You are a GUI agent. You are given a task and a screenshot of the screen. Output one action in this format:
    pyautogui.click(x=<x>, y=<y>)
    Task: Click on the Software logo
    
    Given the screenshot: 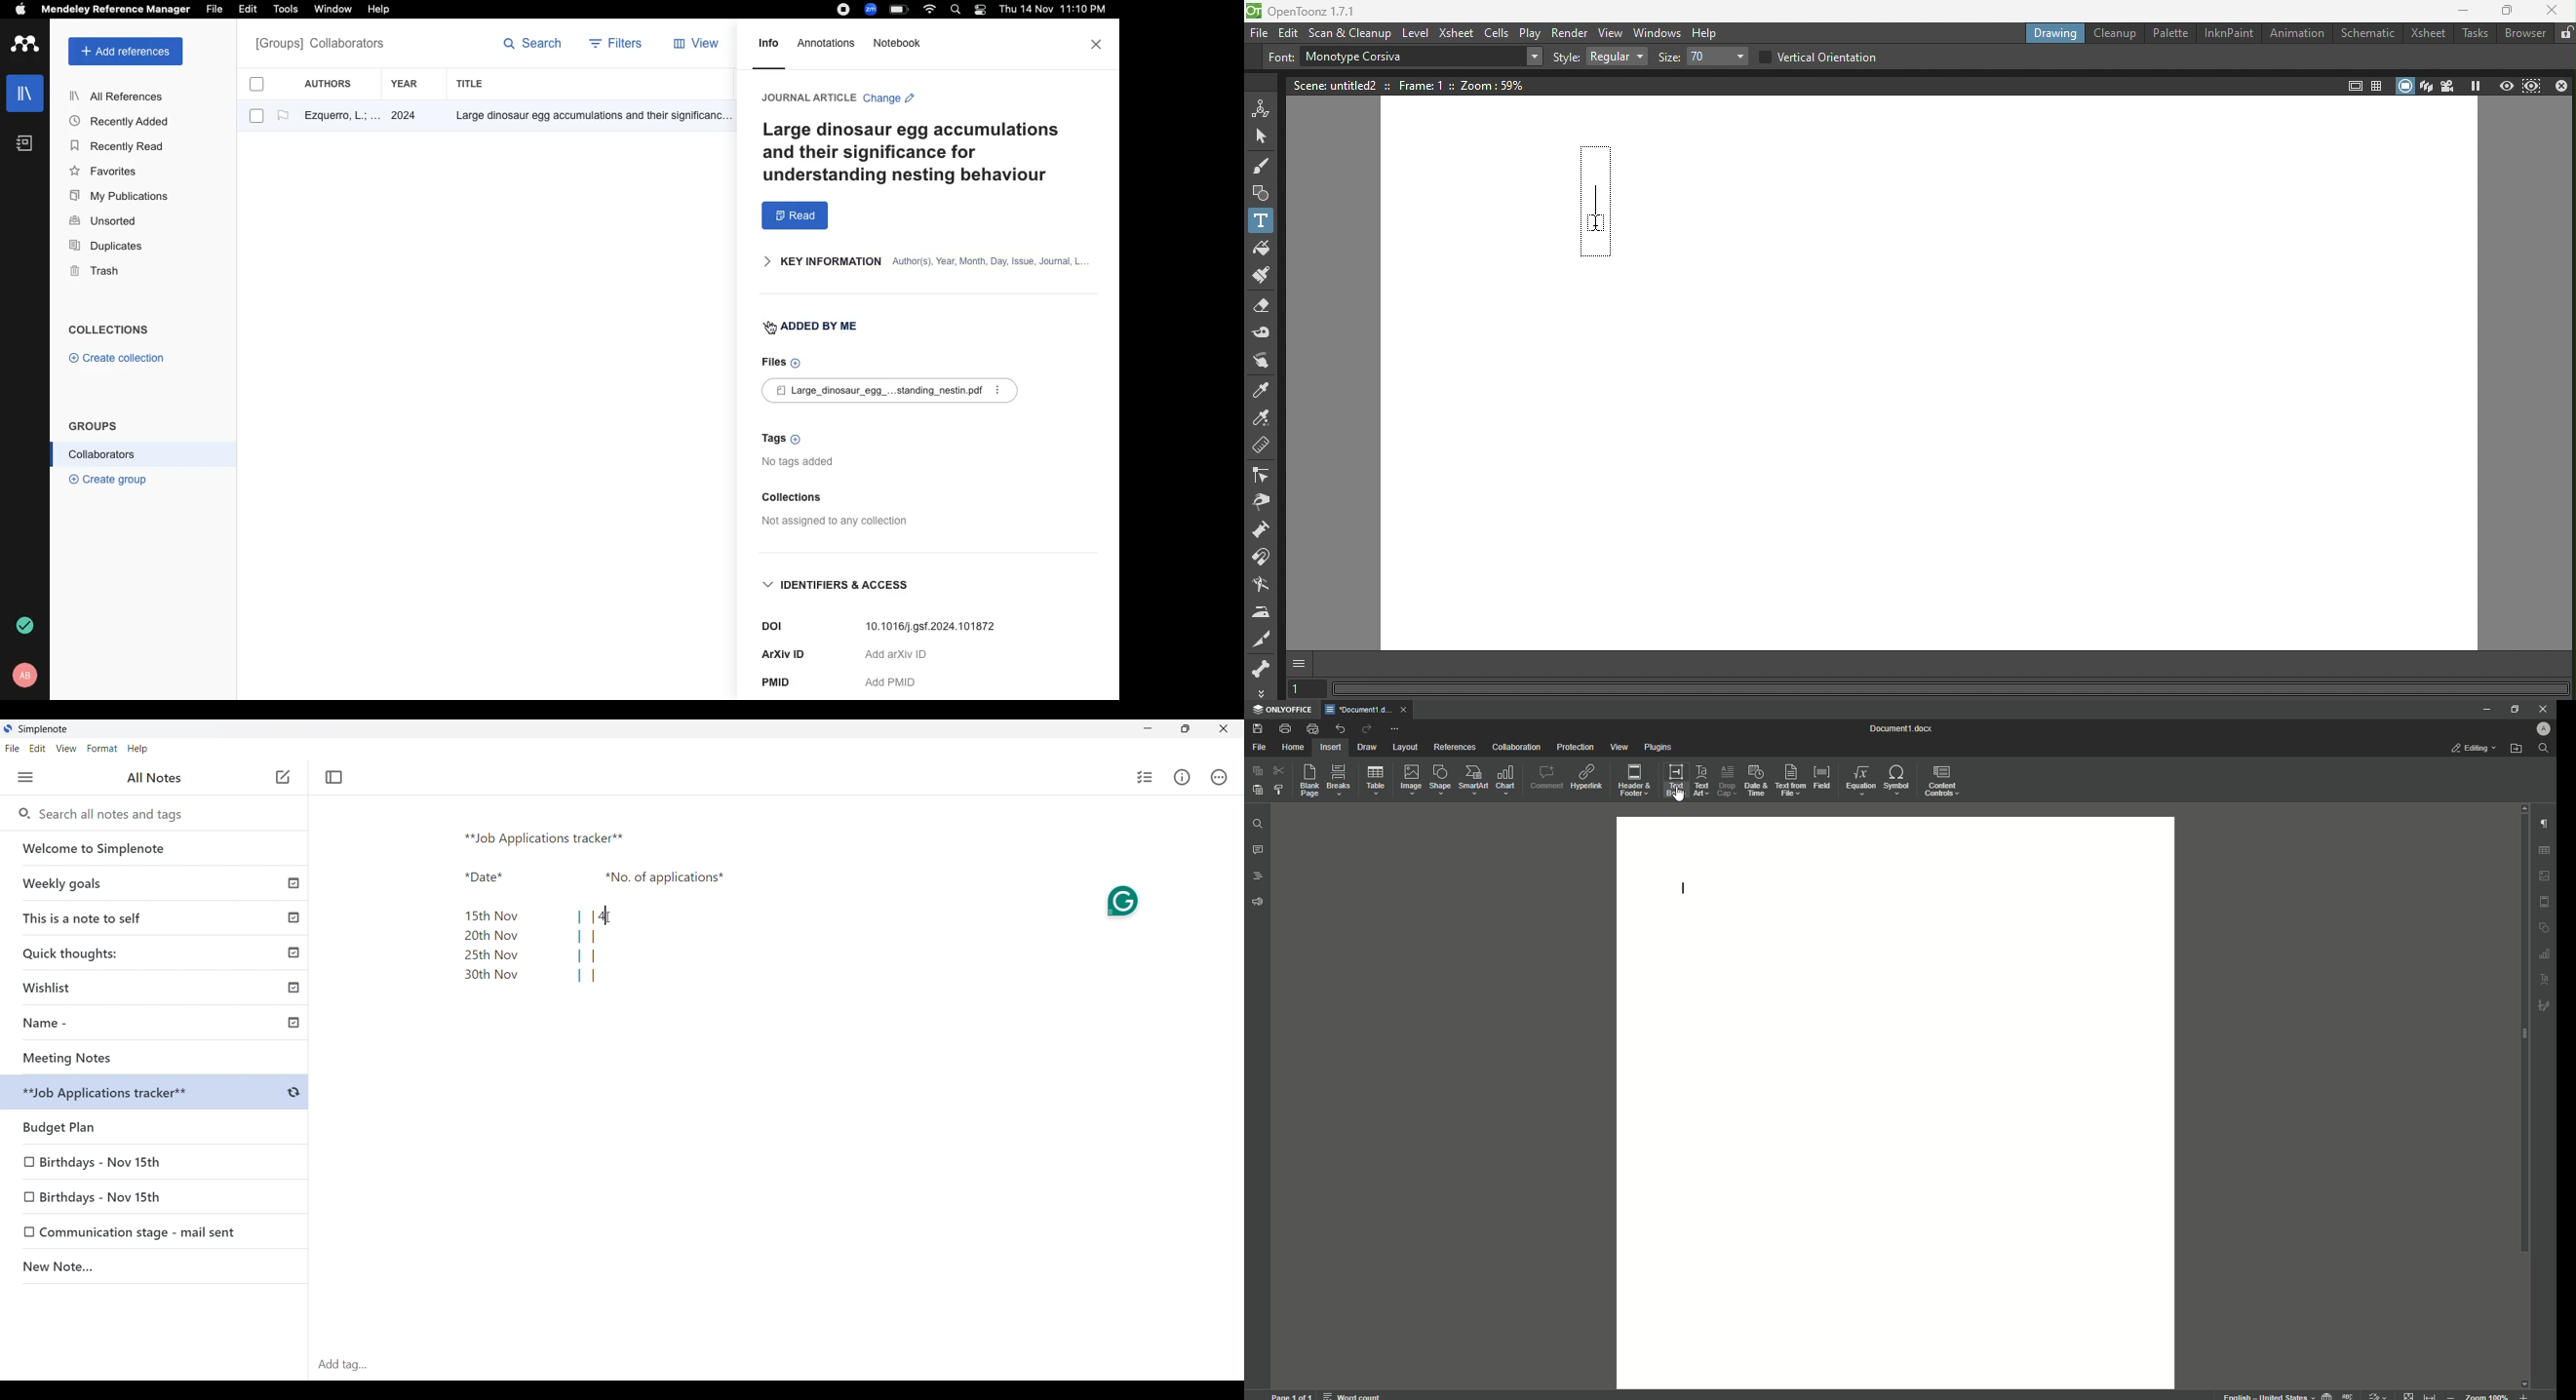 What is the action you would take?
    pyautogui.click(x=7, y=729)
    